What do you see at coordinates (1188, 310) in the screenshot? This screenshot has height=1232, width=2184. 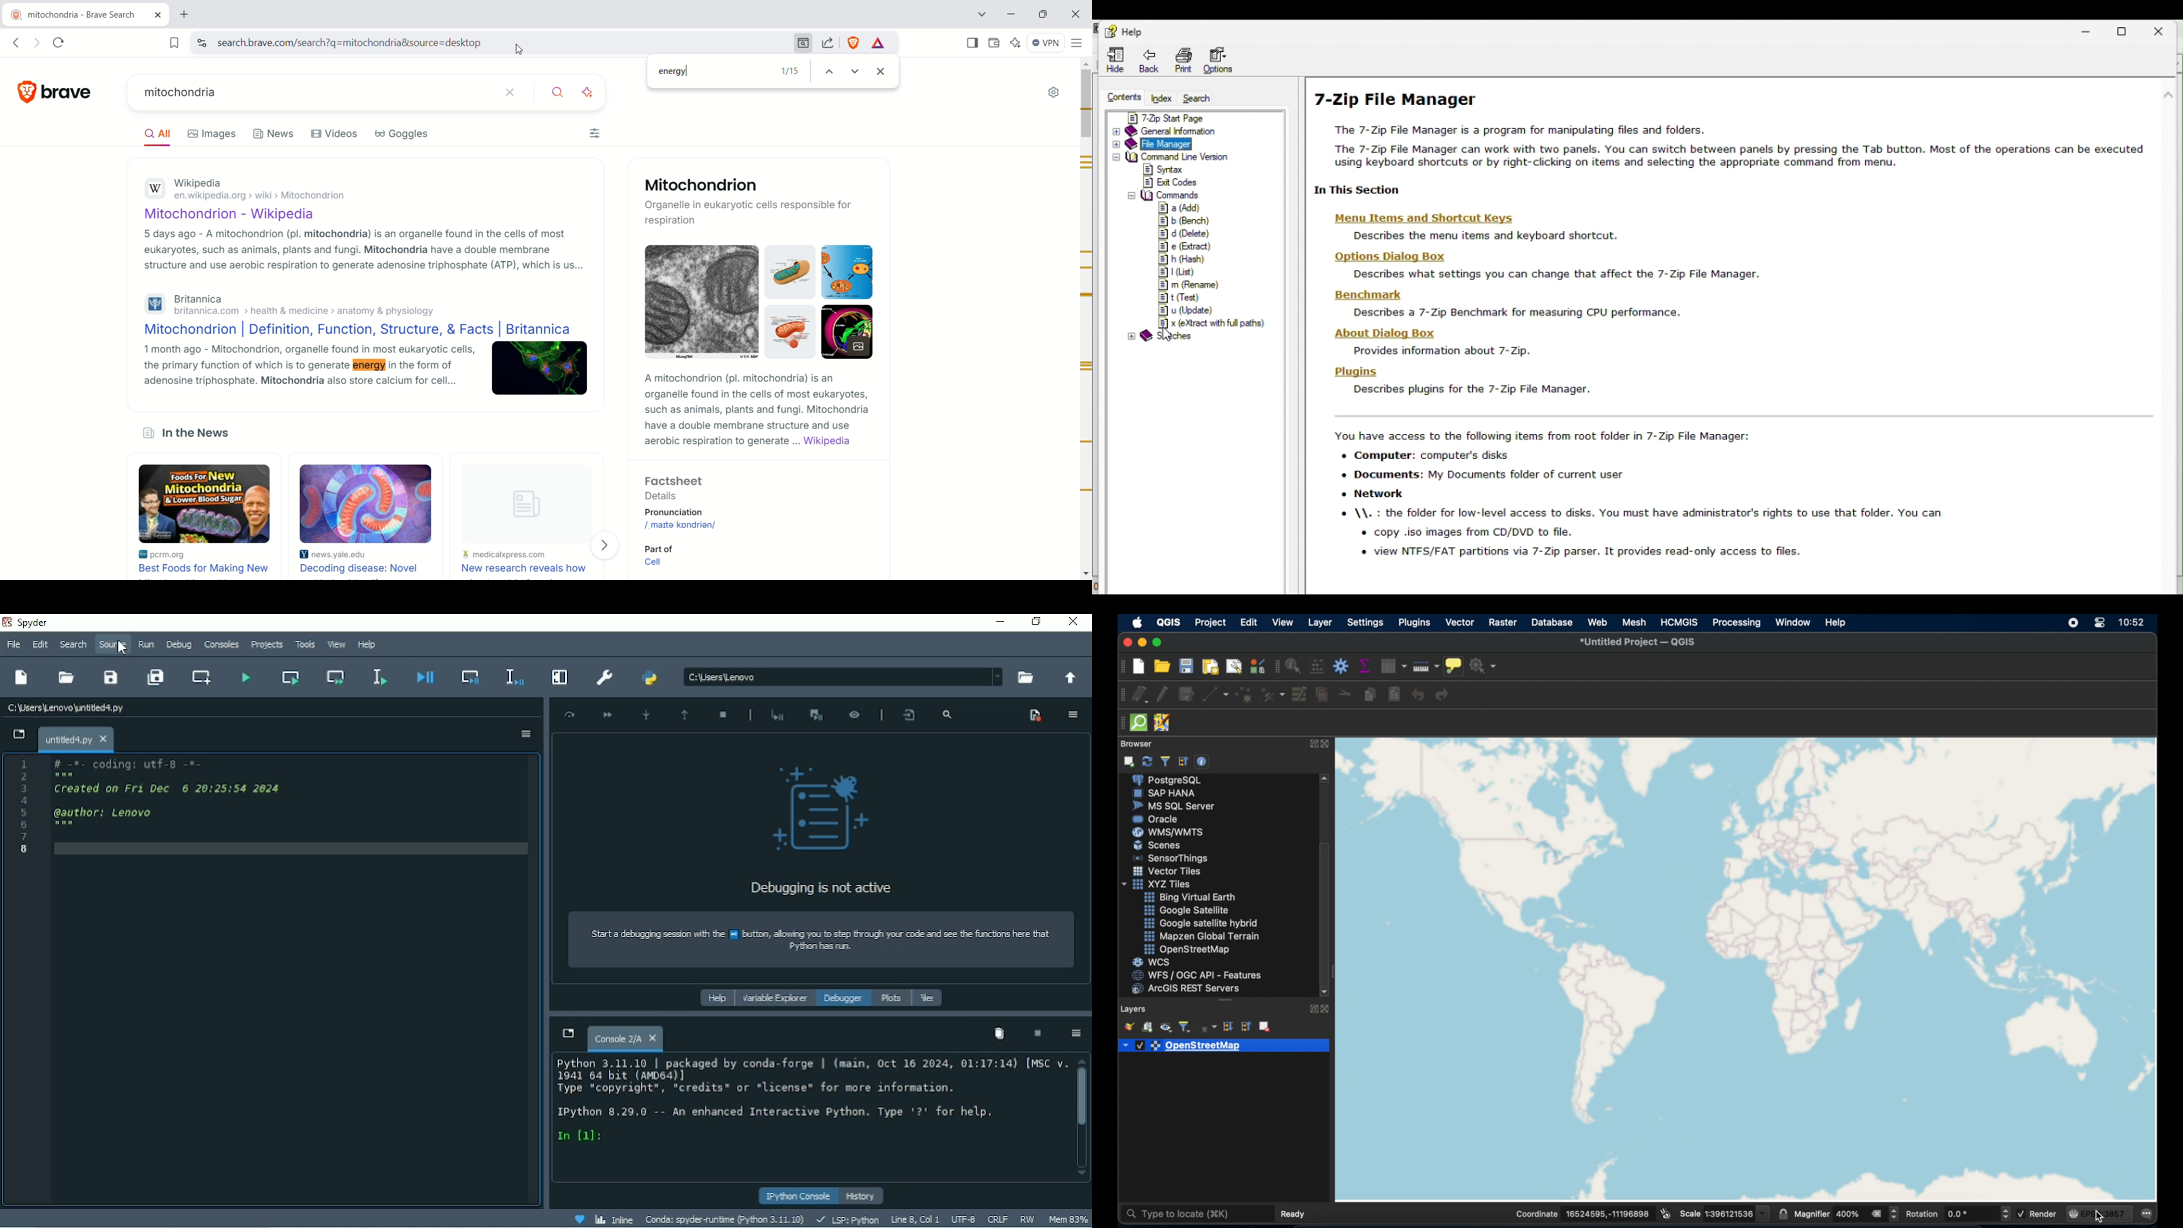 I see `u (Update)` at bounding box center [1188, 310].